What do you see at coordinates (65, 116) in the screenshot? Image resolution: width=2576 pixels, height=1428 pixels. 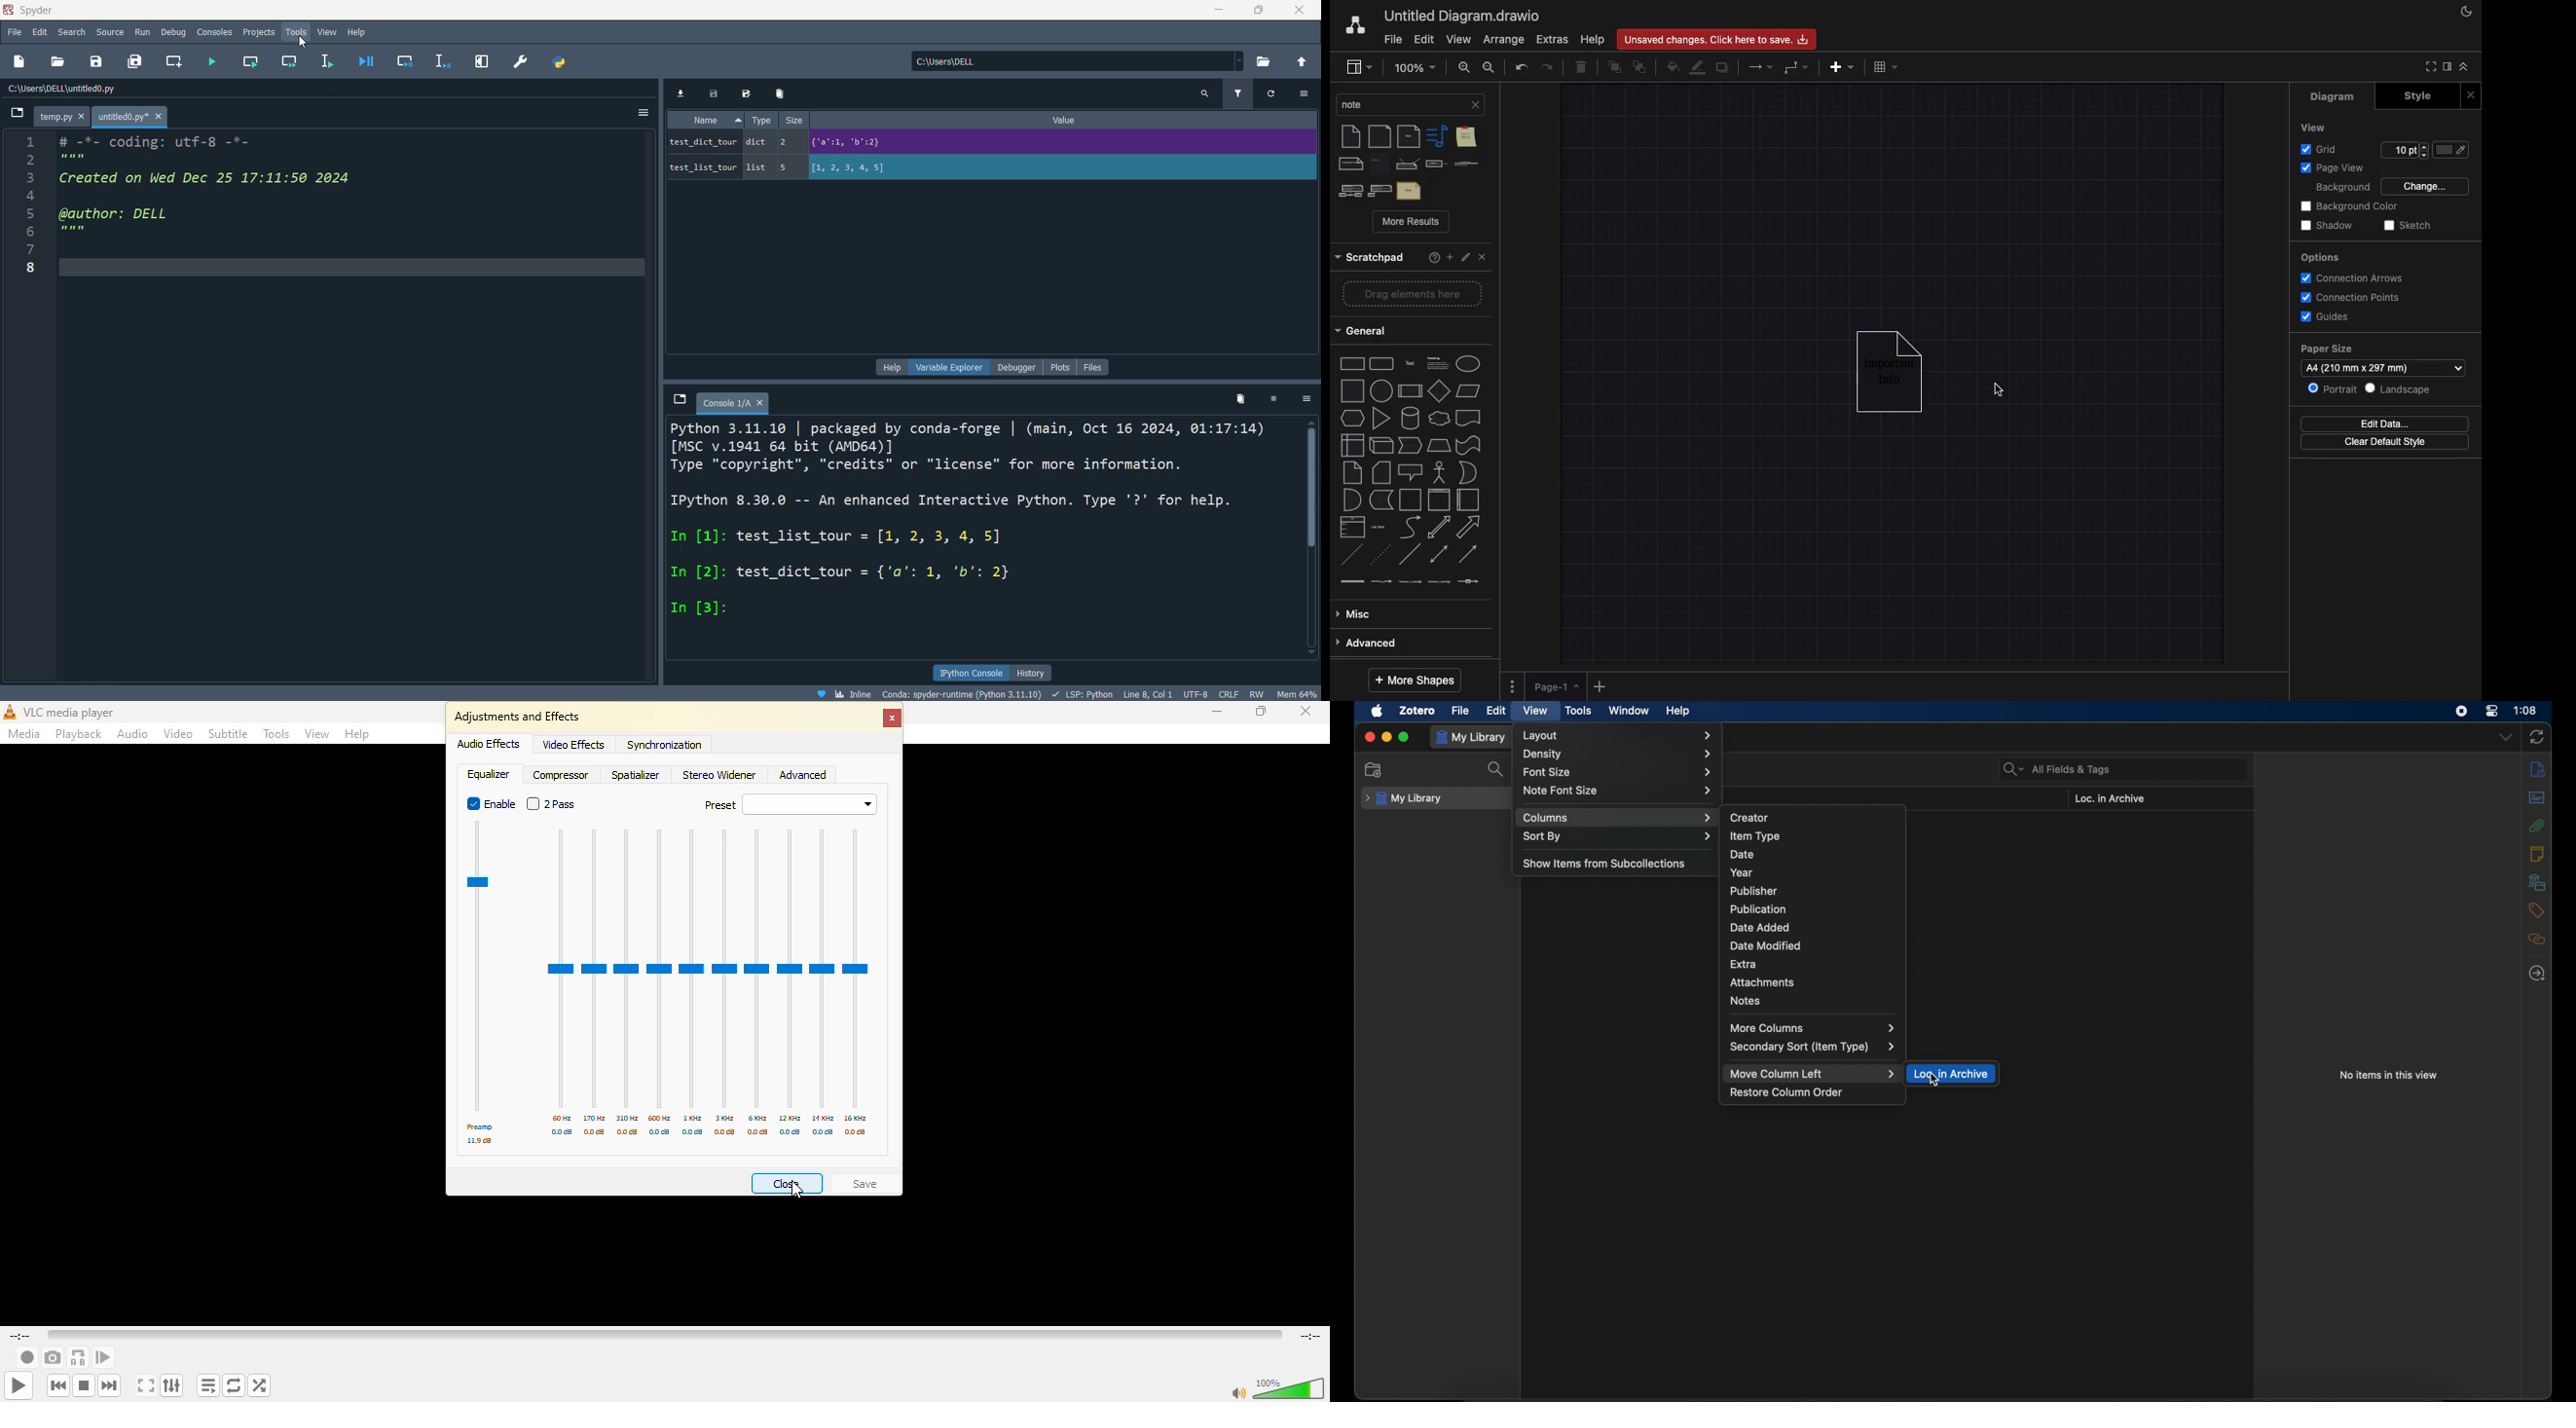 I see `temp.py` at bounding box center [65, 116].